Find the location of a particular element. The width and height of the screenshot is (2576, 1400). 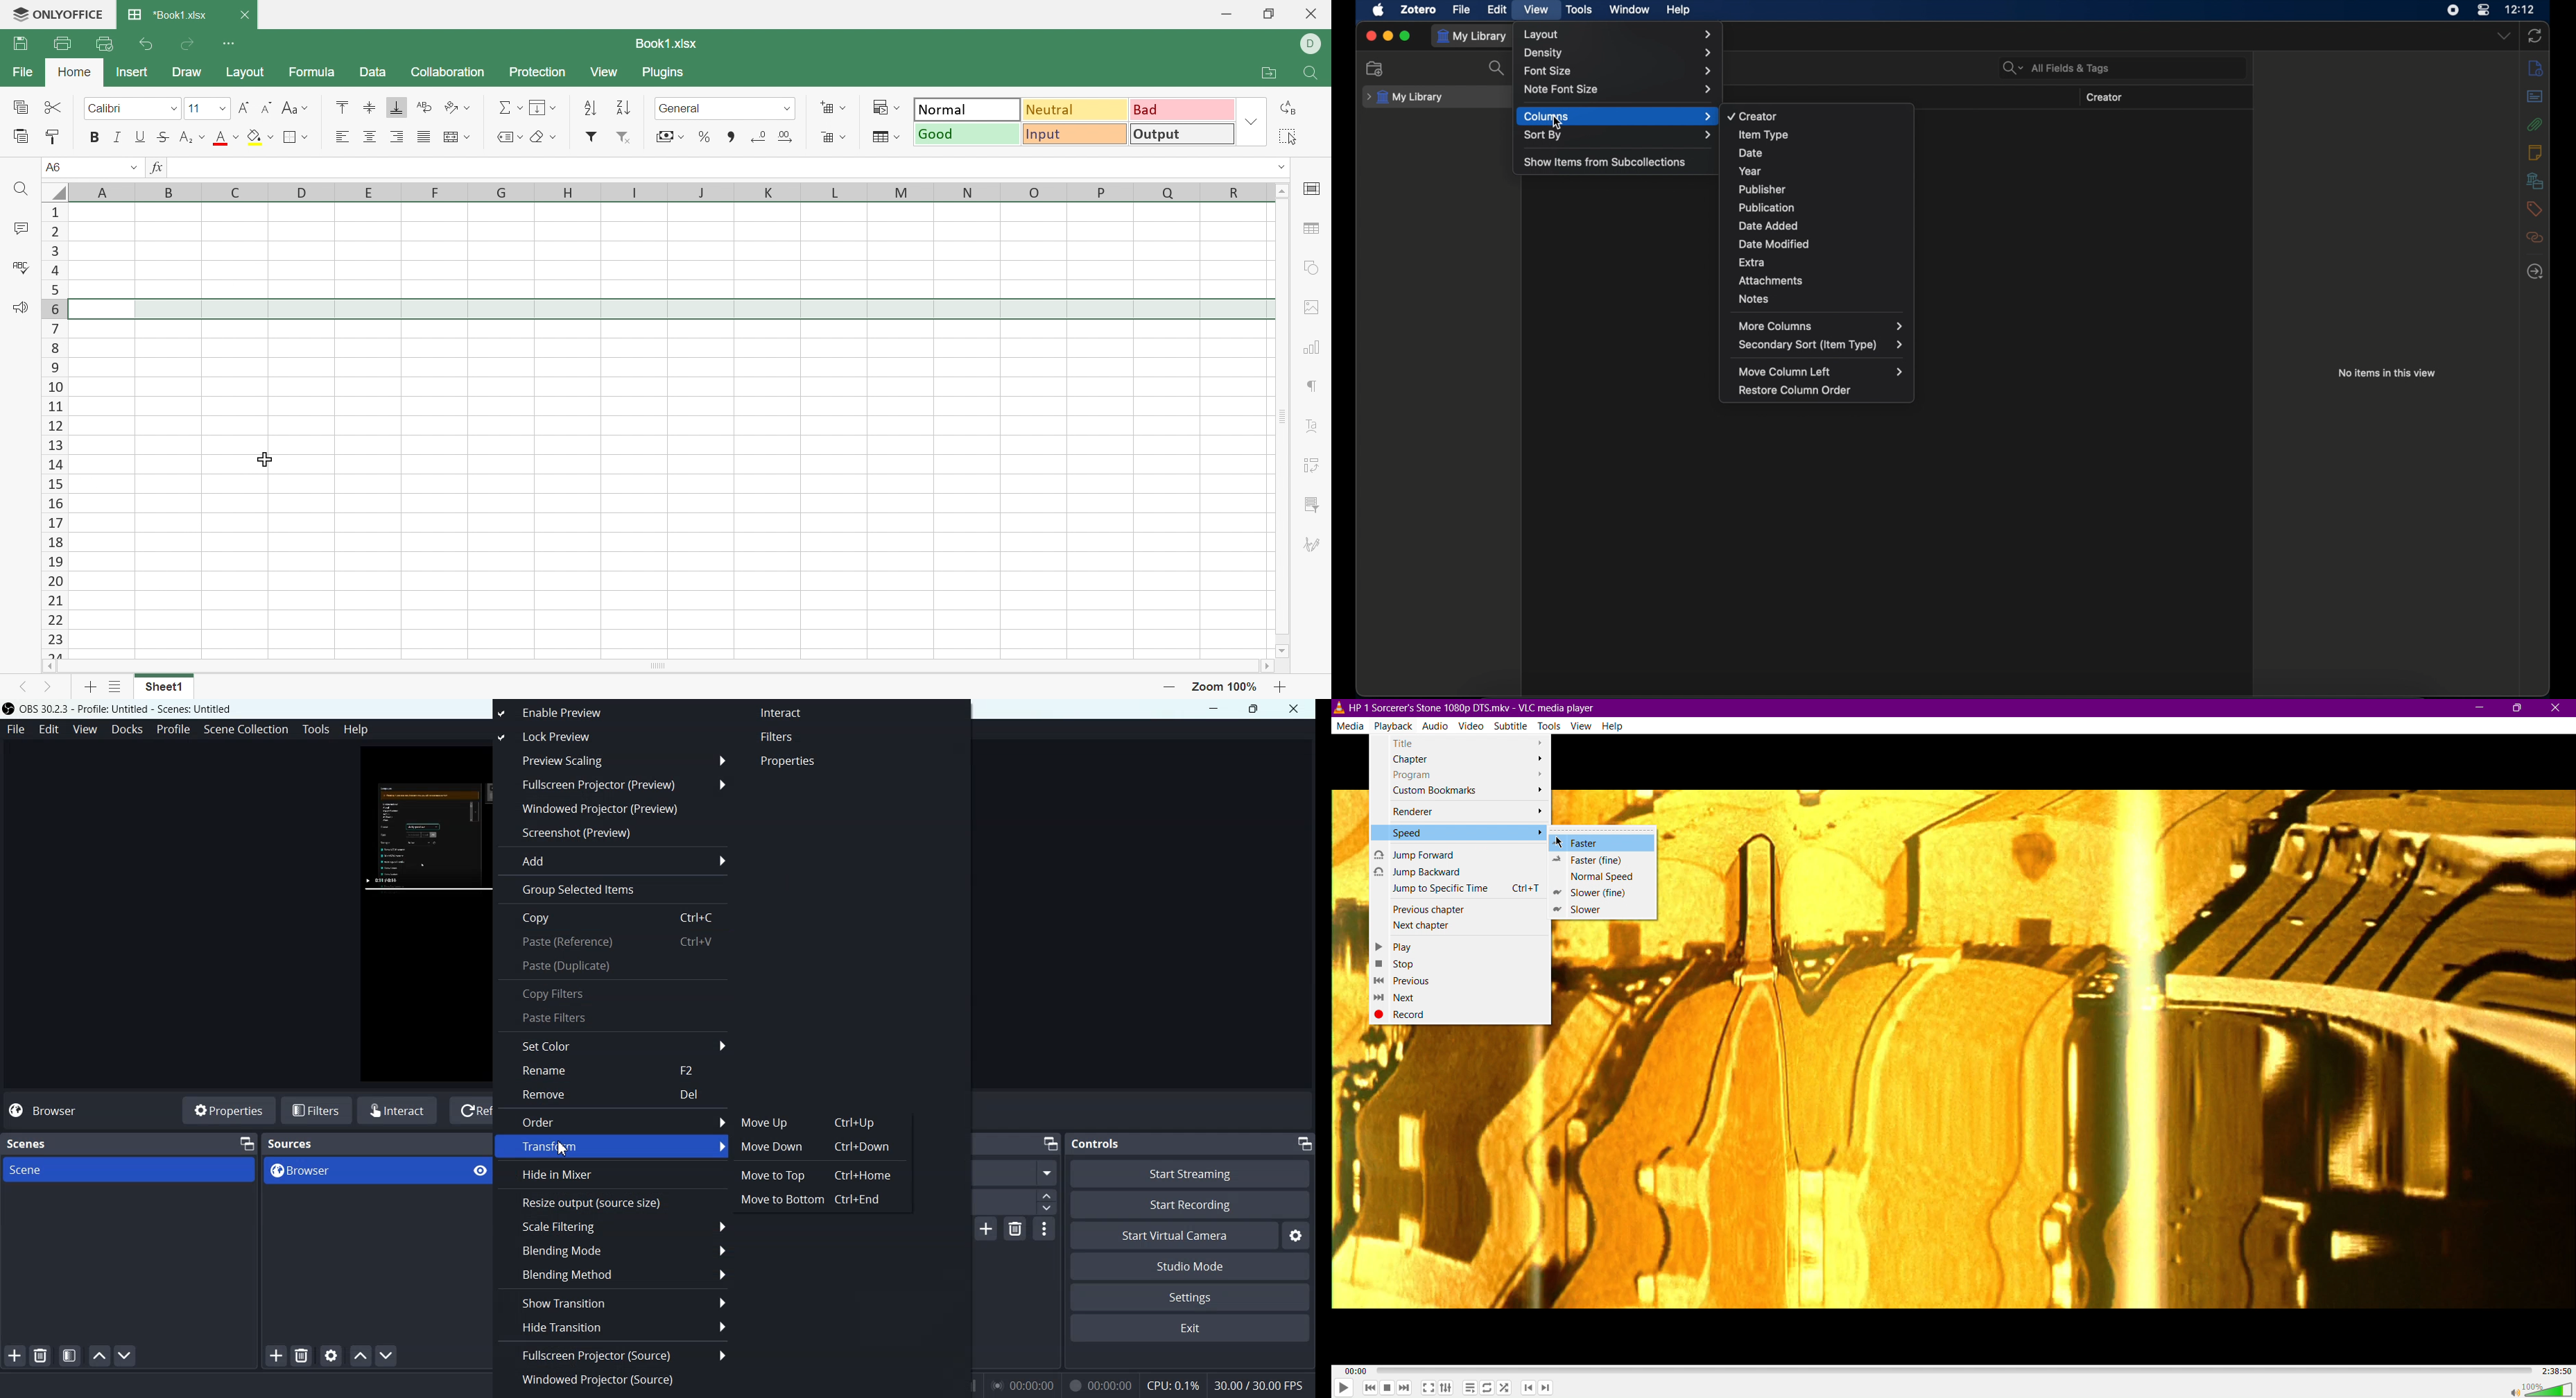

Collaboration is located at coordinates (447, 71).